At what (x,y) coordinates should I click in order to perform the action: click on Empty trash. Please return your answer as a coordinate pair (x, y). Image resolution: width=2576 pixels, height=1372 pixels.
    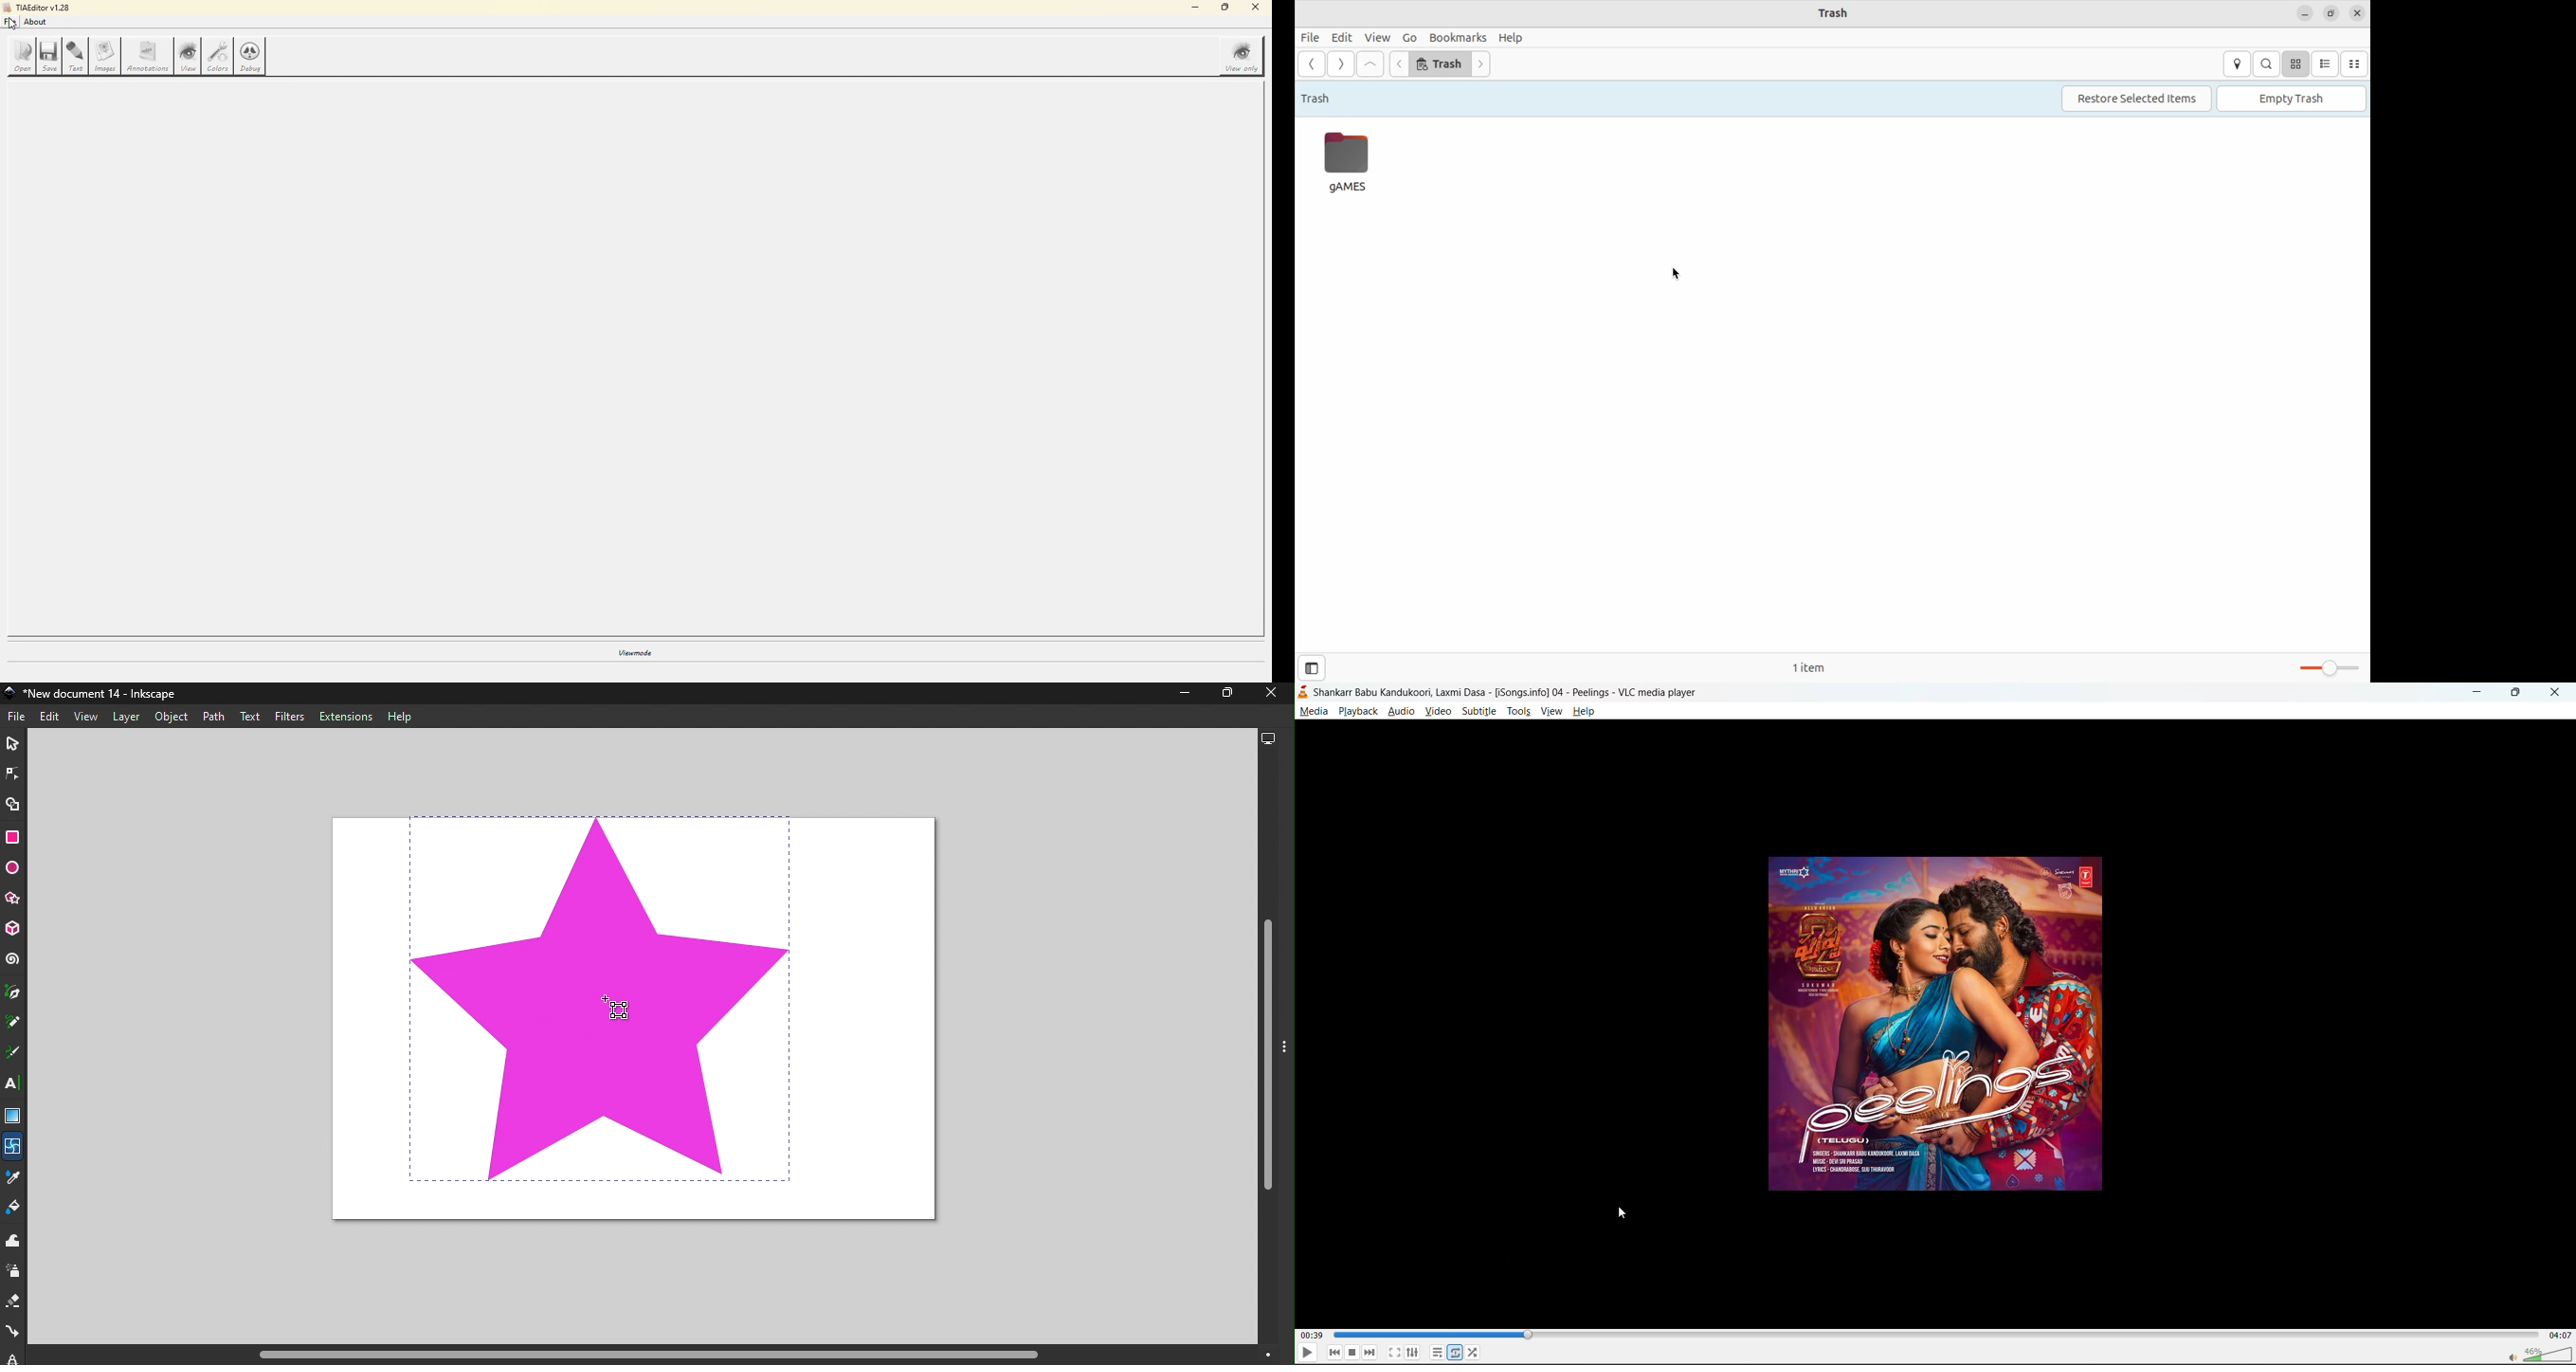
    Looking at the image, I should click on (2290, 96).